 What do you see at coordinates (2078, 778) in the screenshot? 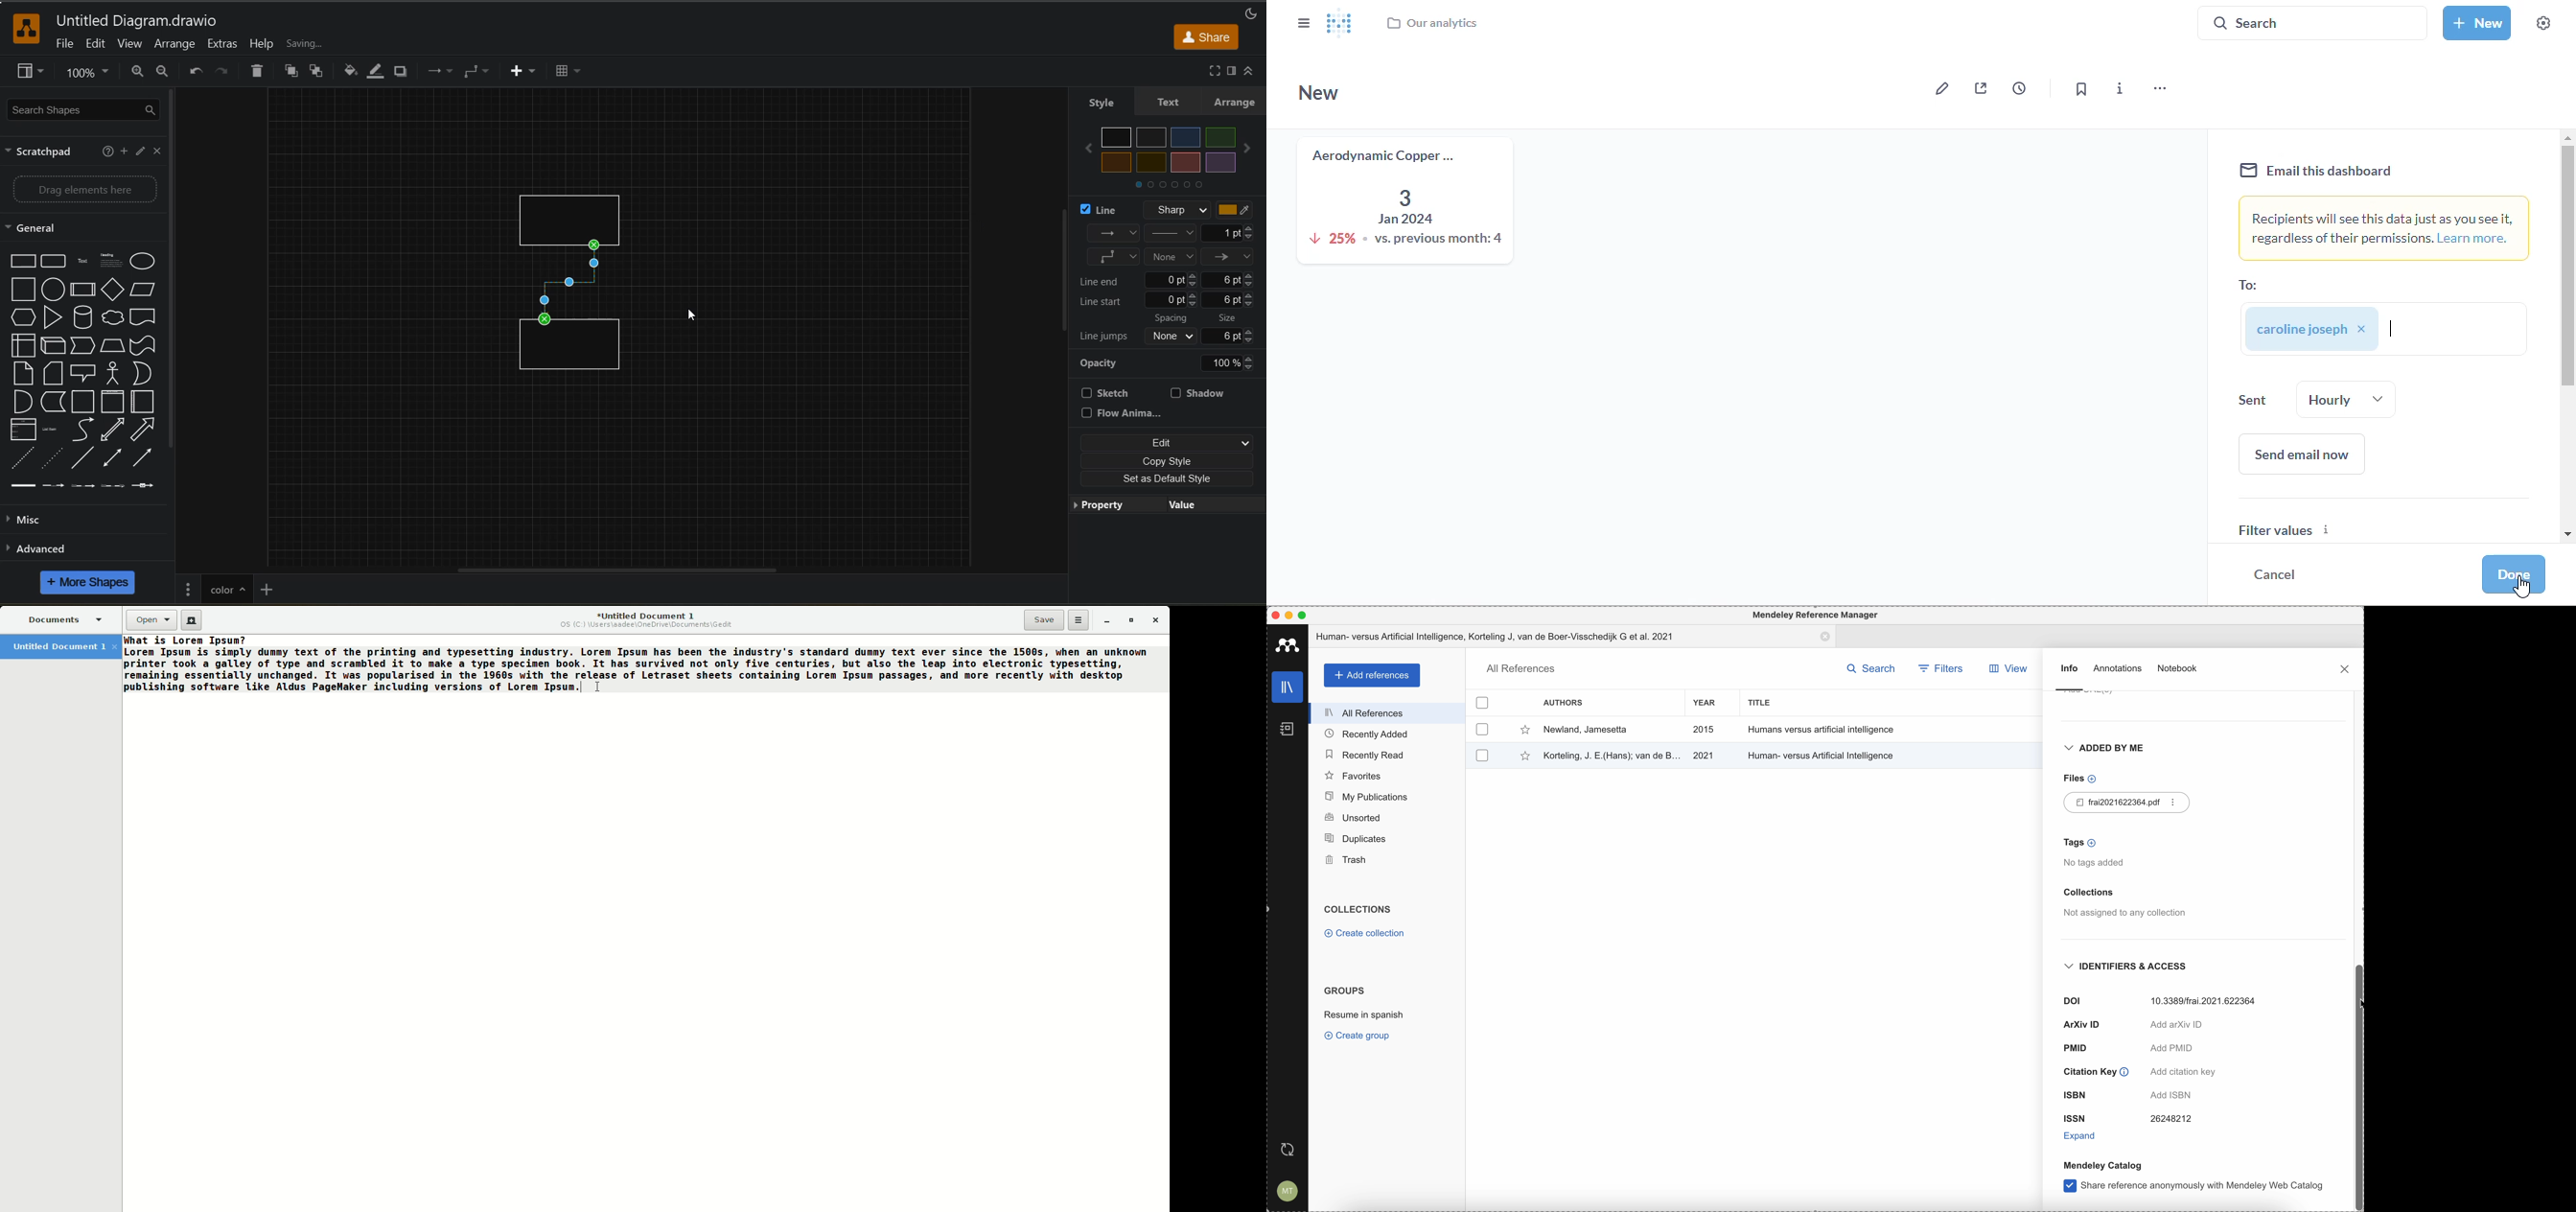
I see `files` at bounding box center [2078, 778].